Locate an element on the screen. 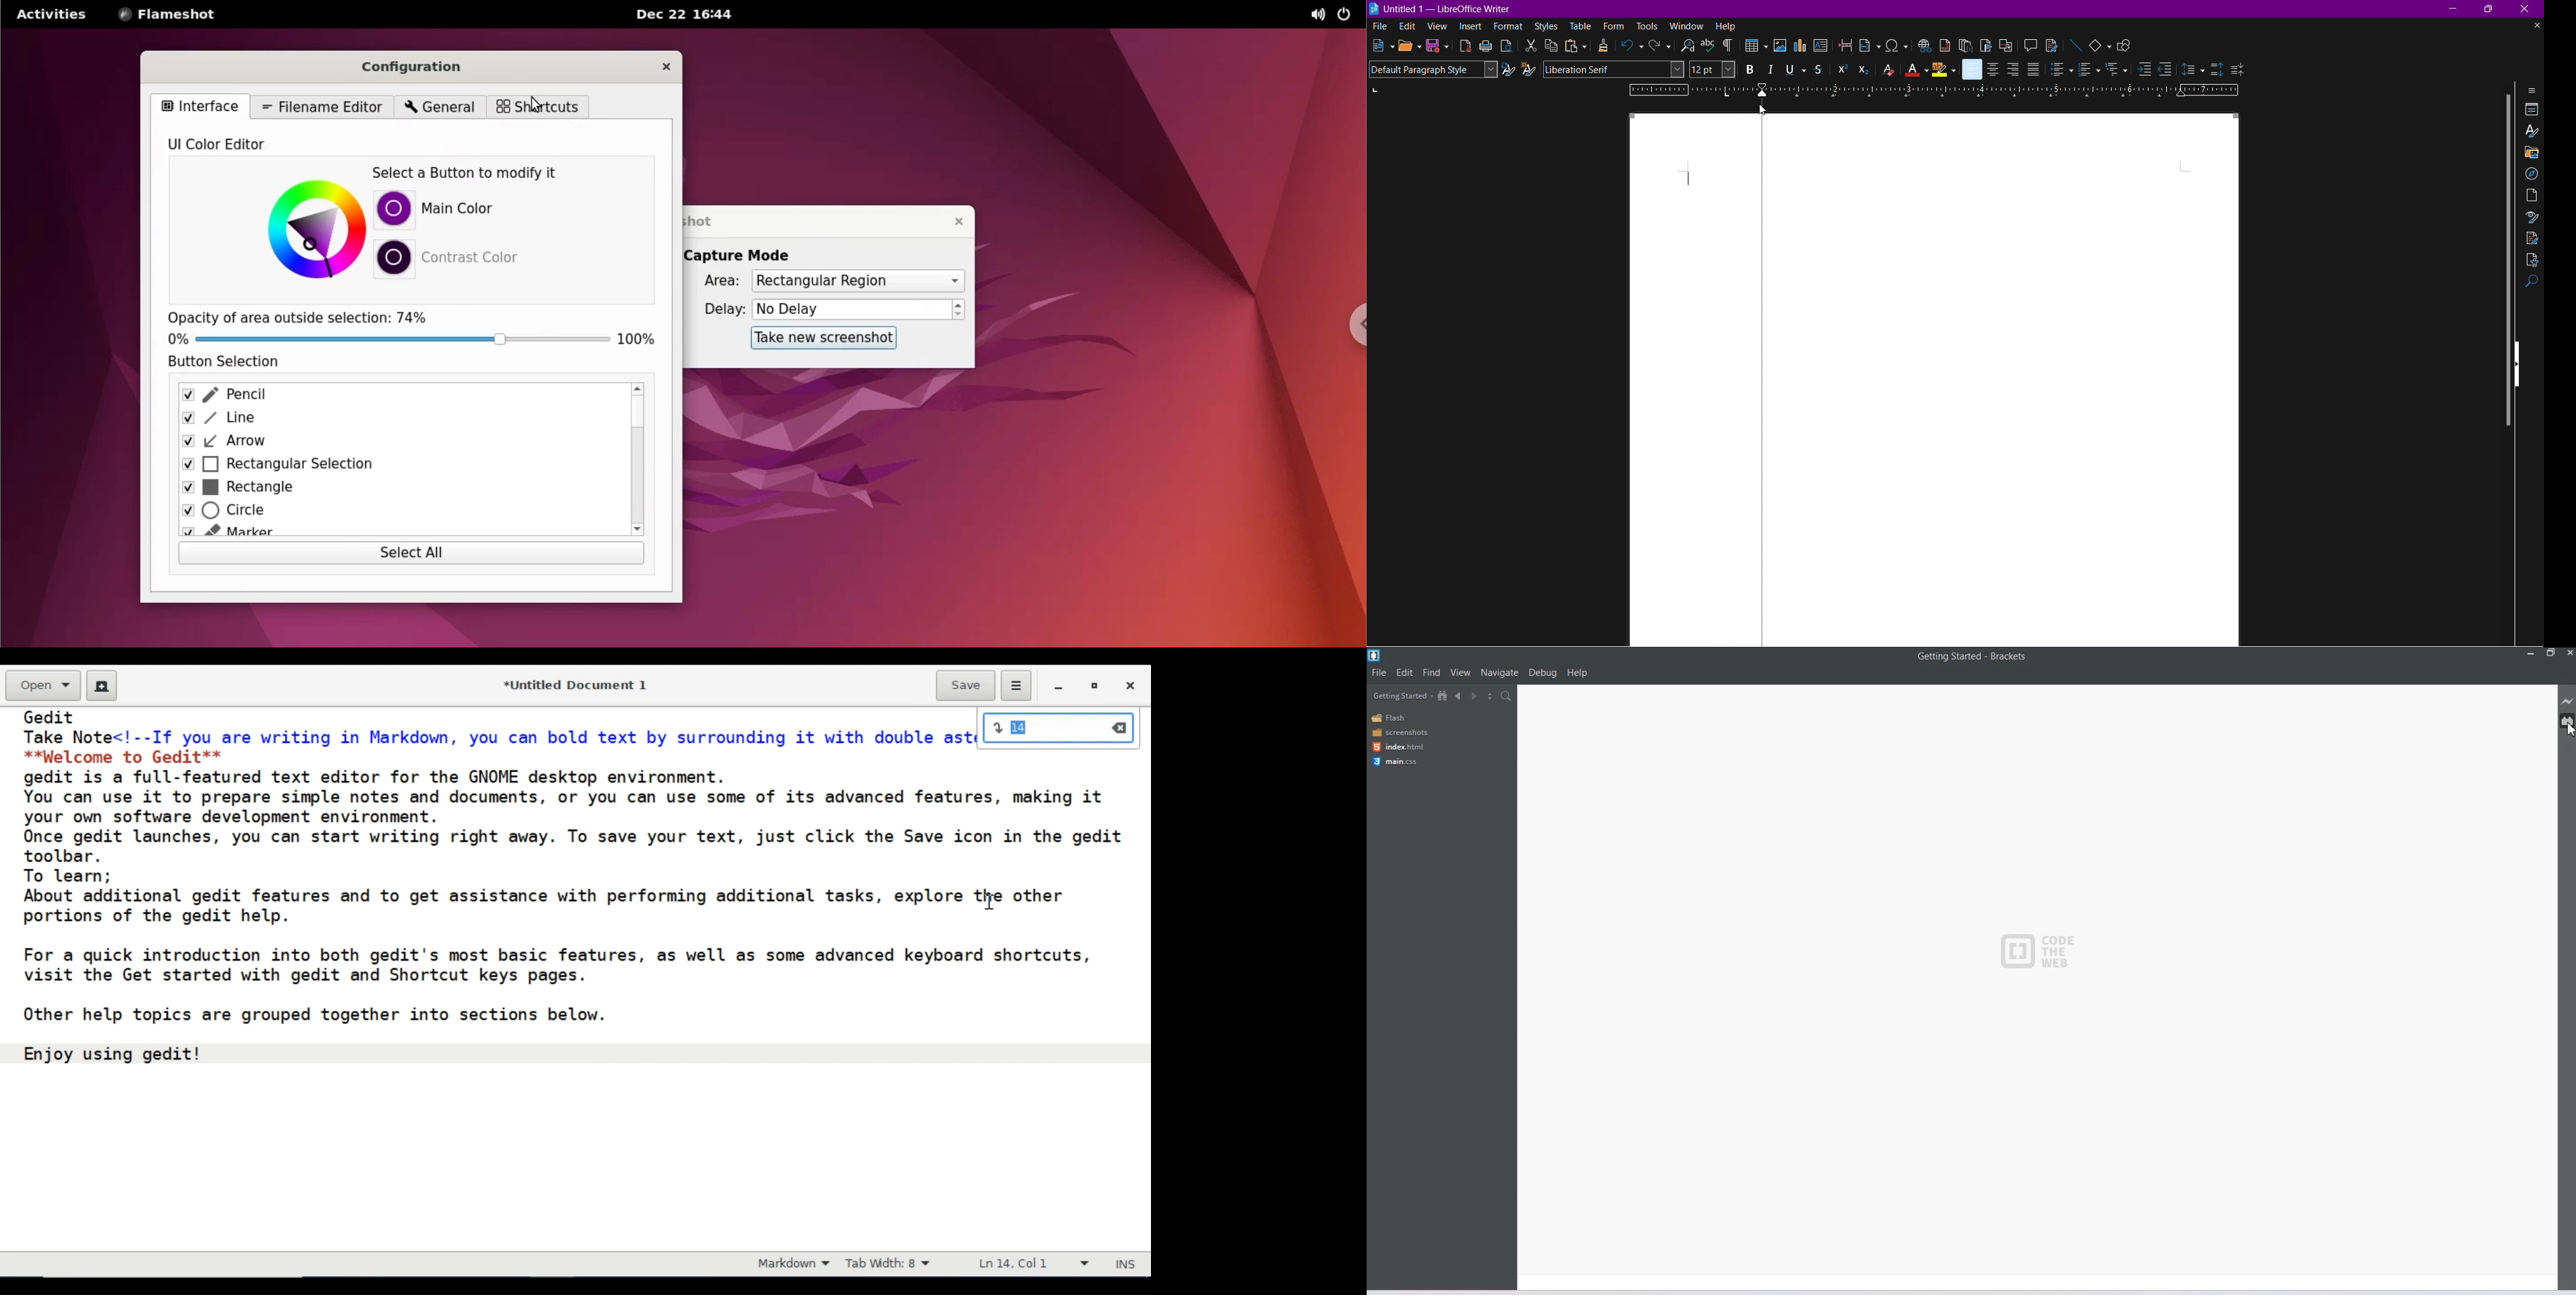 The width and height of the screenshot is (2576, 1316). Maximize is located at coordinates (2551, 653).